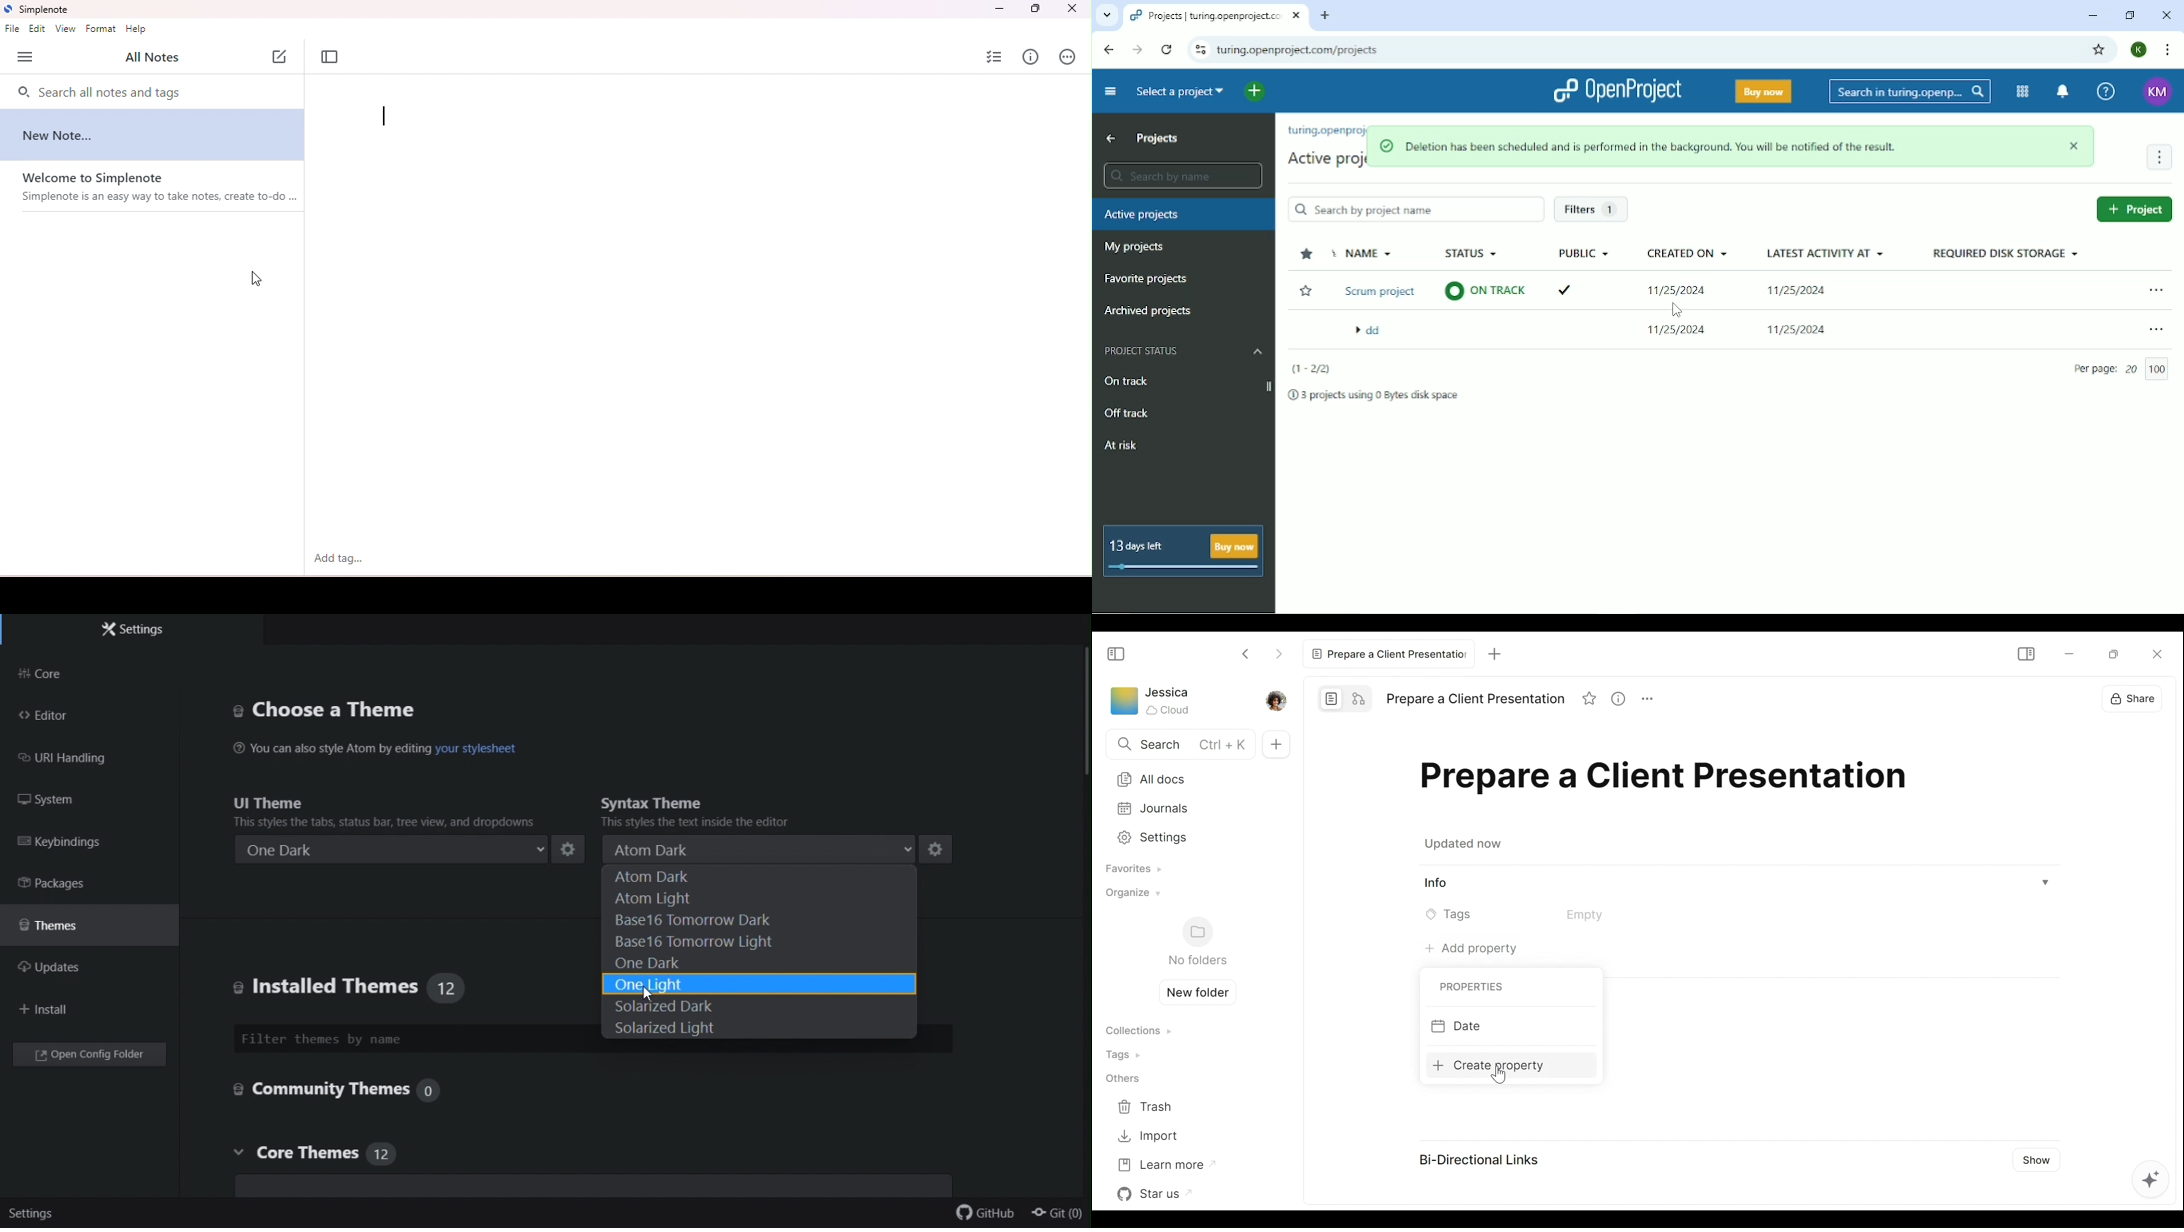 The image size is (2184, 1232). I want to click on Modules, so click(2023, 91).